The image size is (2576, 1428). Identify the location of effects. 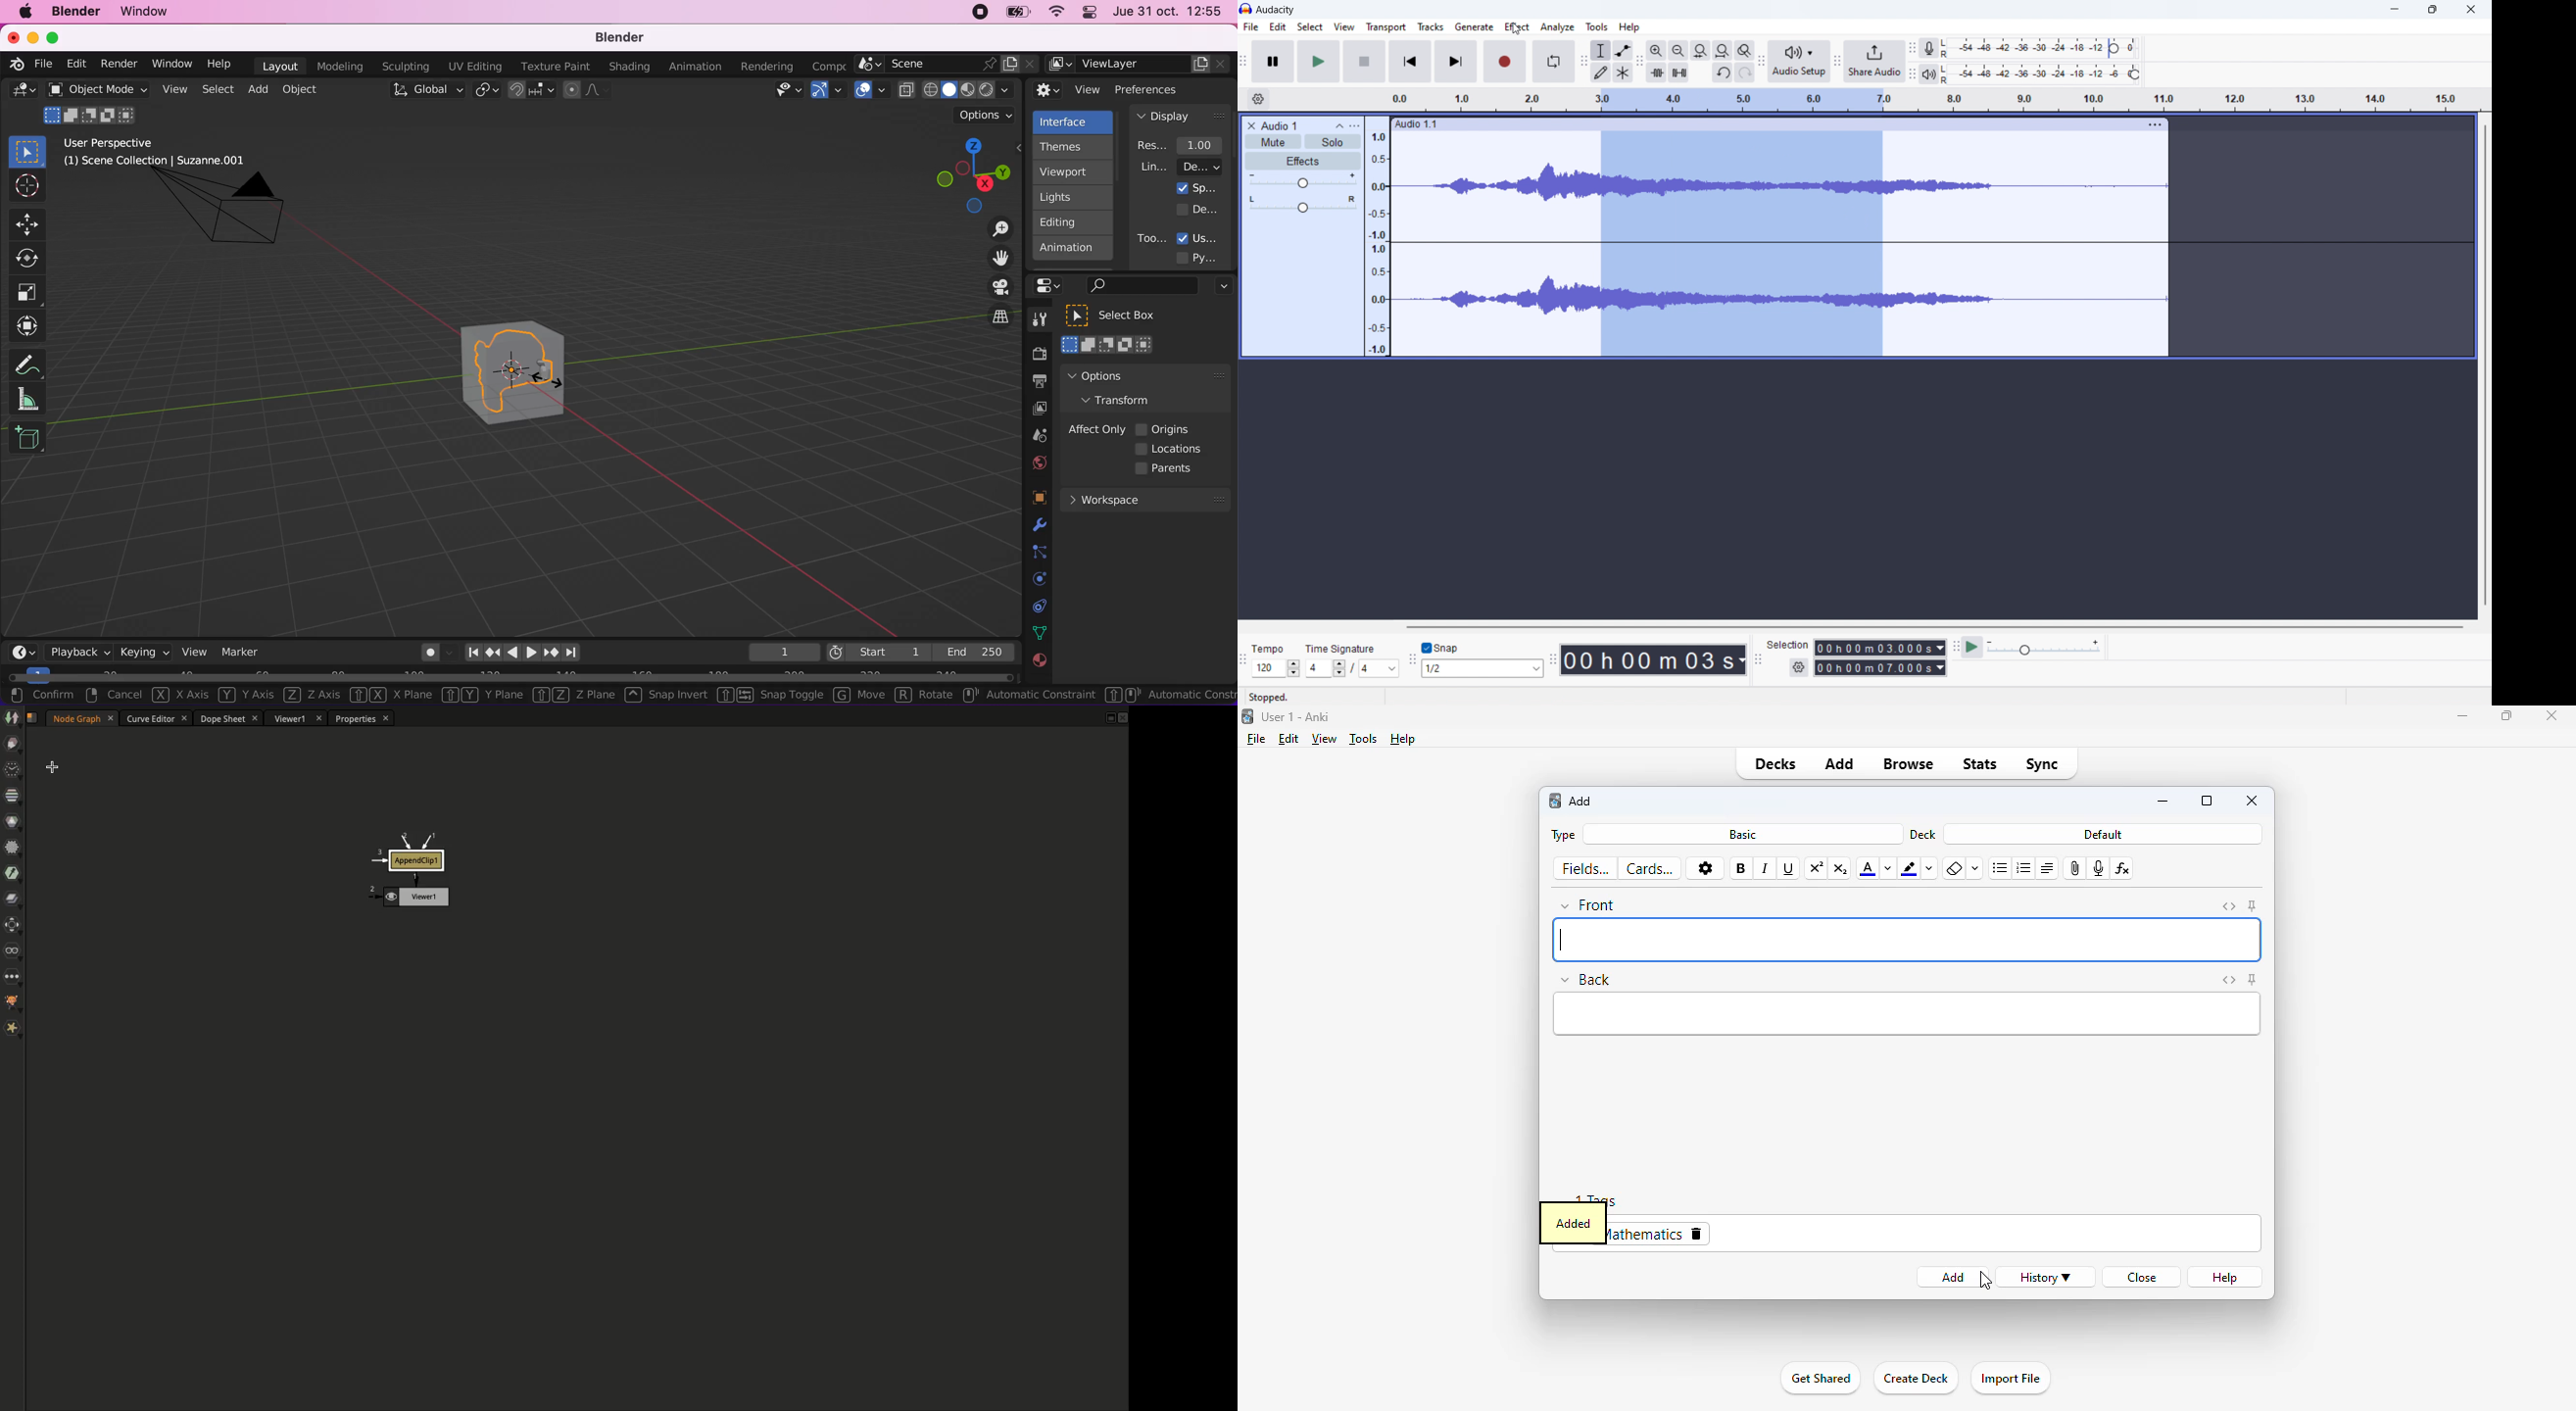
(1302, 161).